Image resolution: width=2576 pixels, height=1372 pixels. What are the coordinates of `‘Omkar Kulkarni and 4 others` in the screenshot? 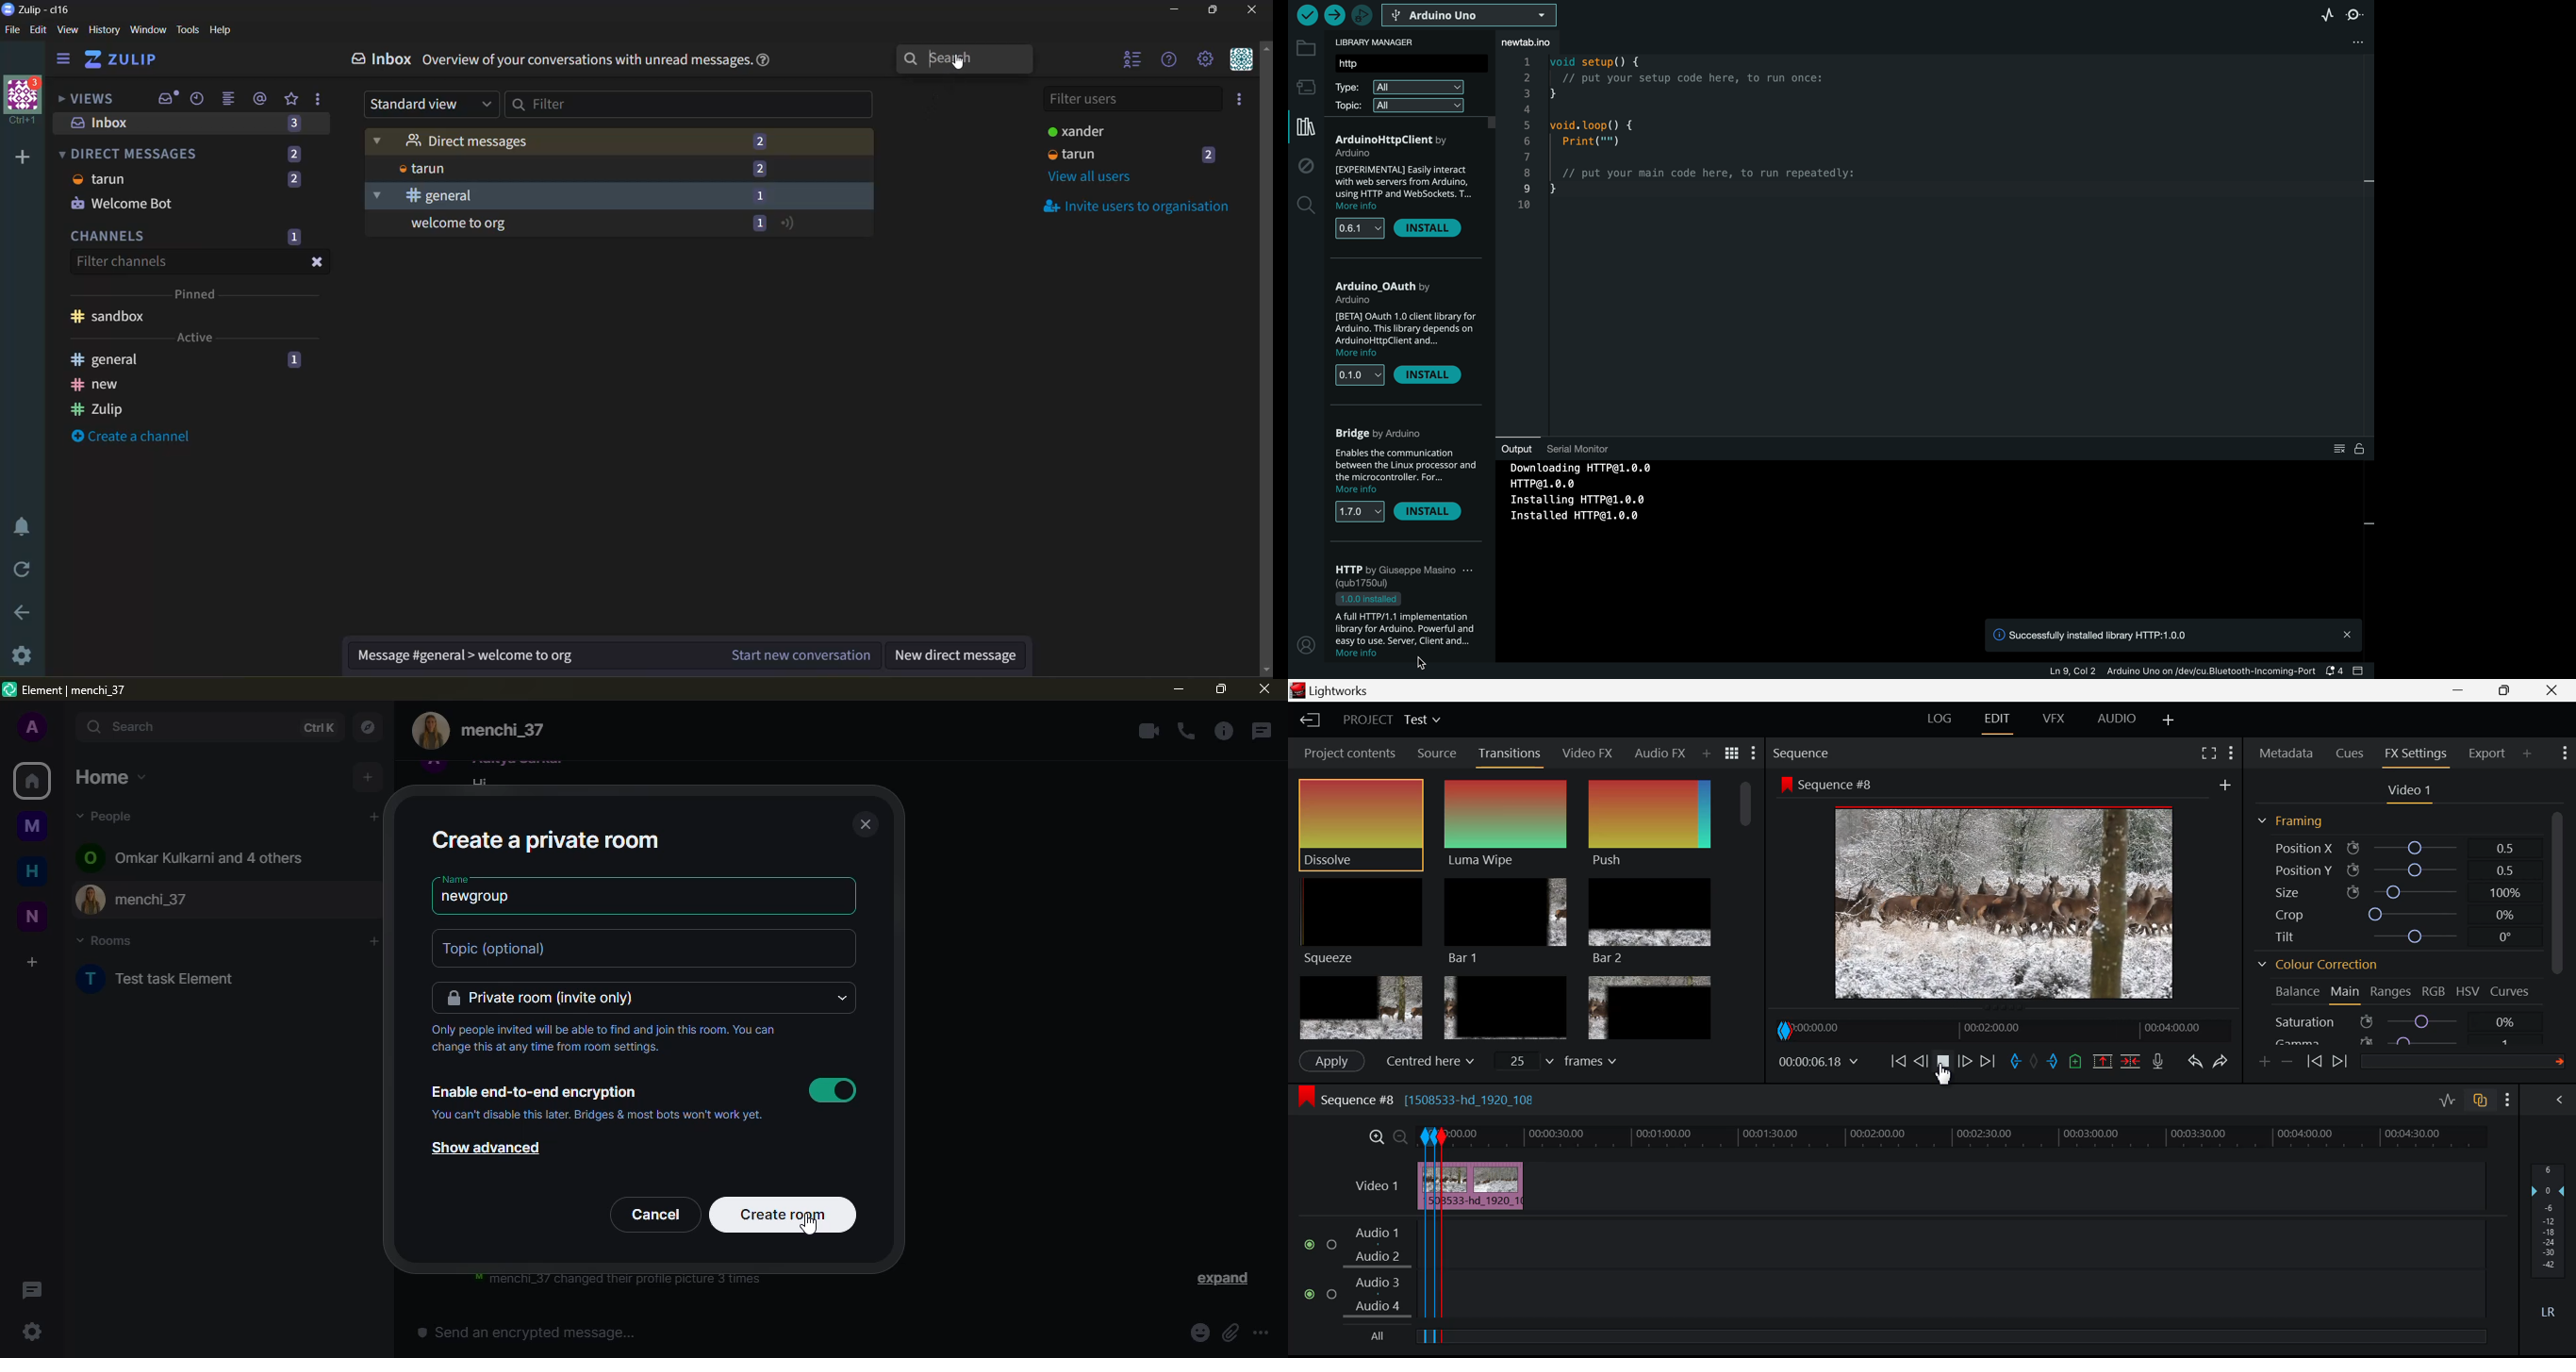 It's located at (209, 857).